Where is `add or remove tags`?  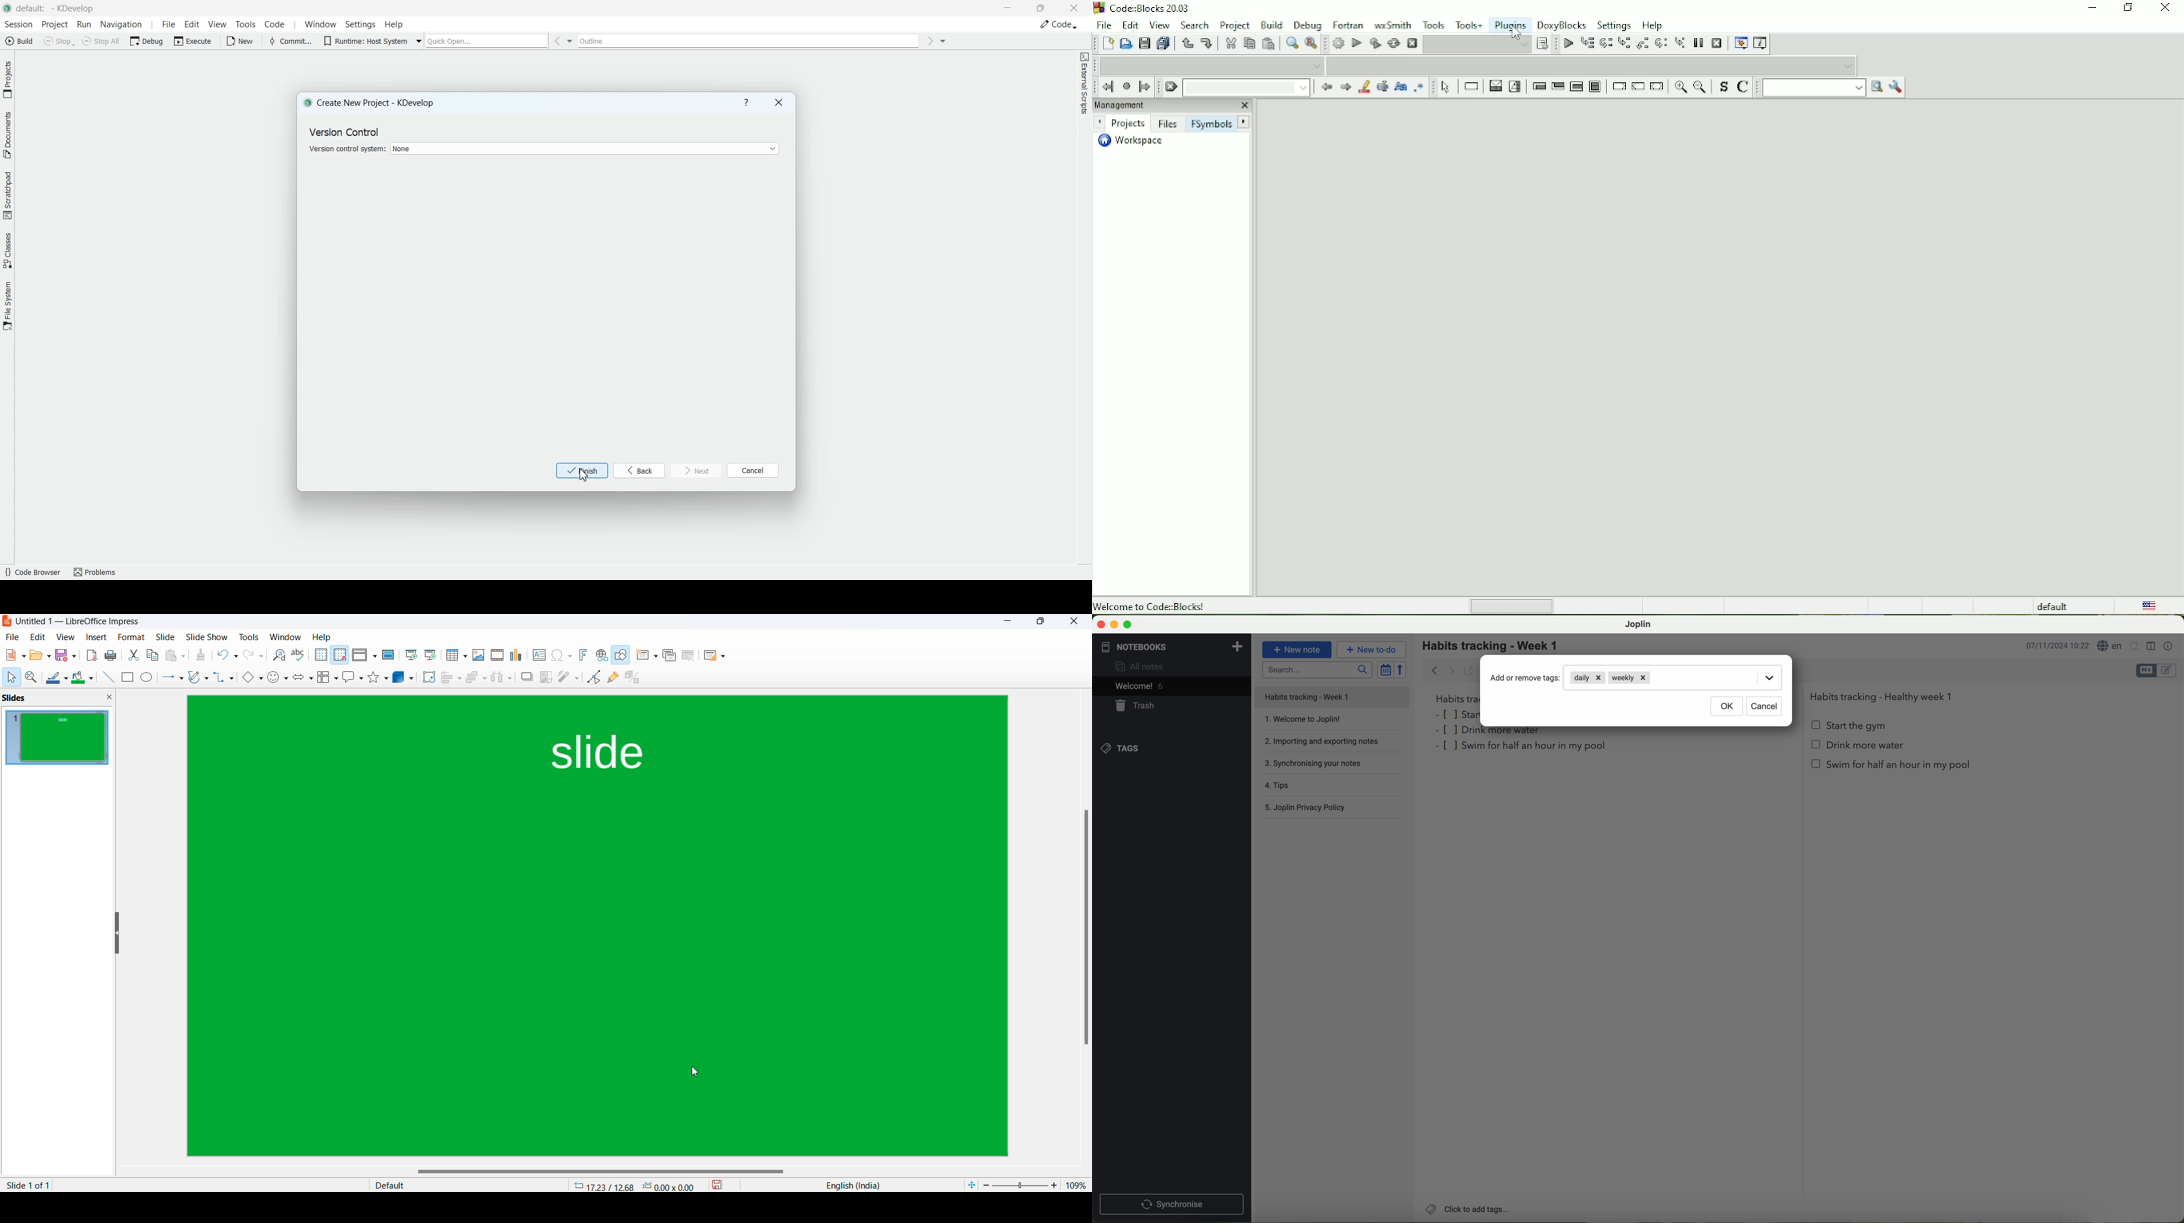
add or remove tags is located at coordinates (1526, 678).